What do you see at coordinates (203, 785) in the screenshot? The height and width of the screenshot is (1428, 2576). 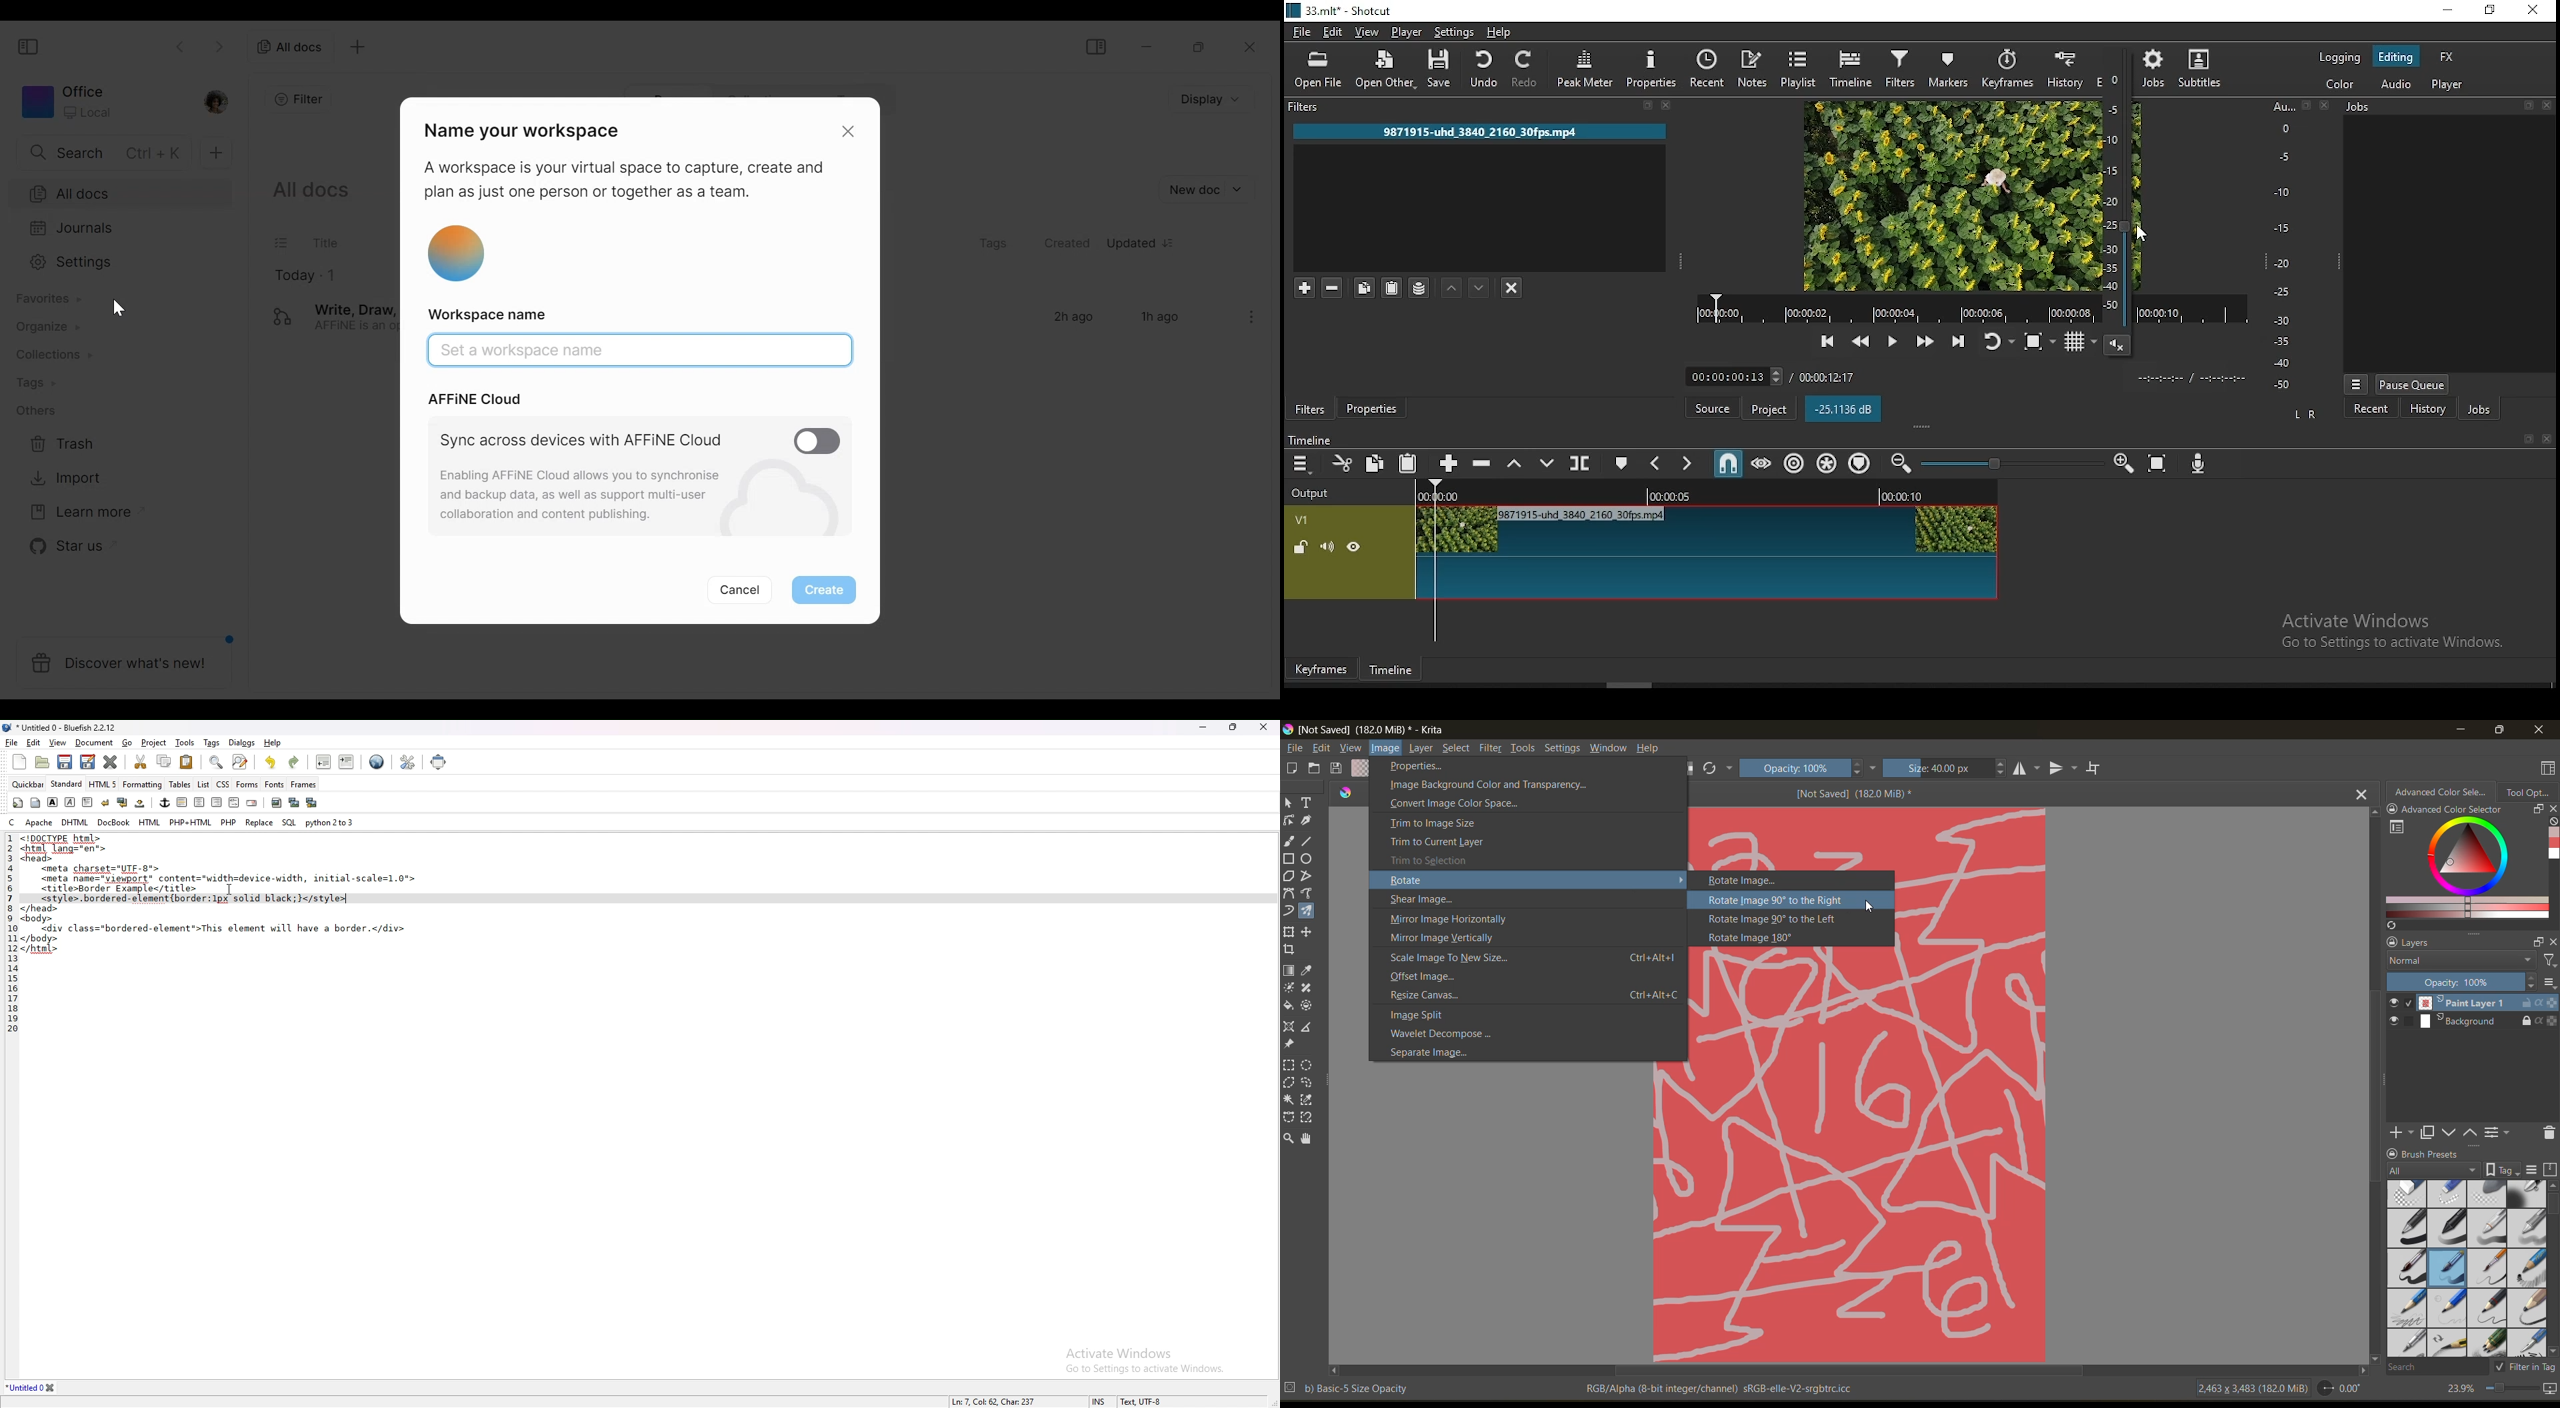 I see `list` at bounding box center [203, 785].